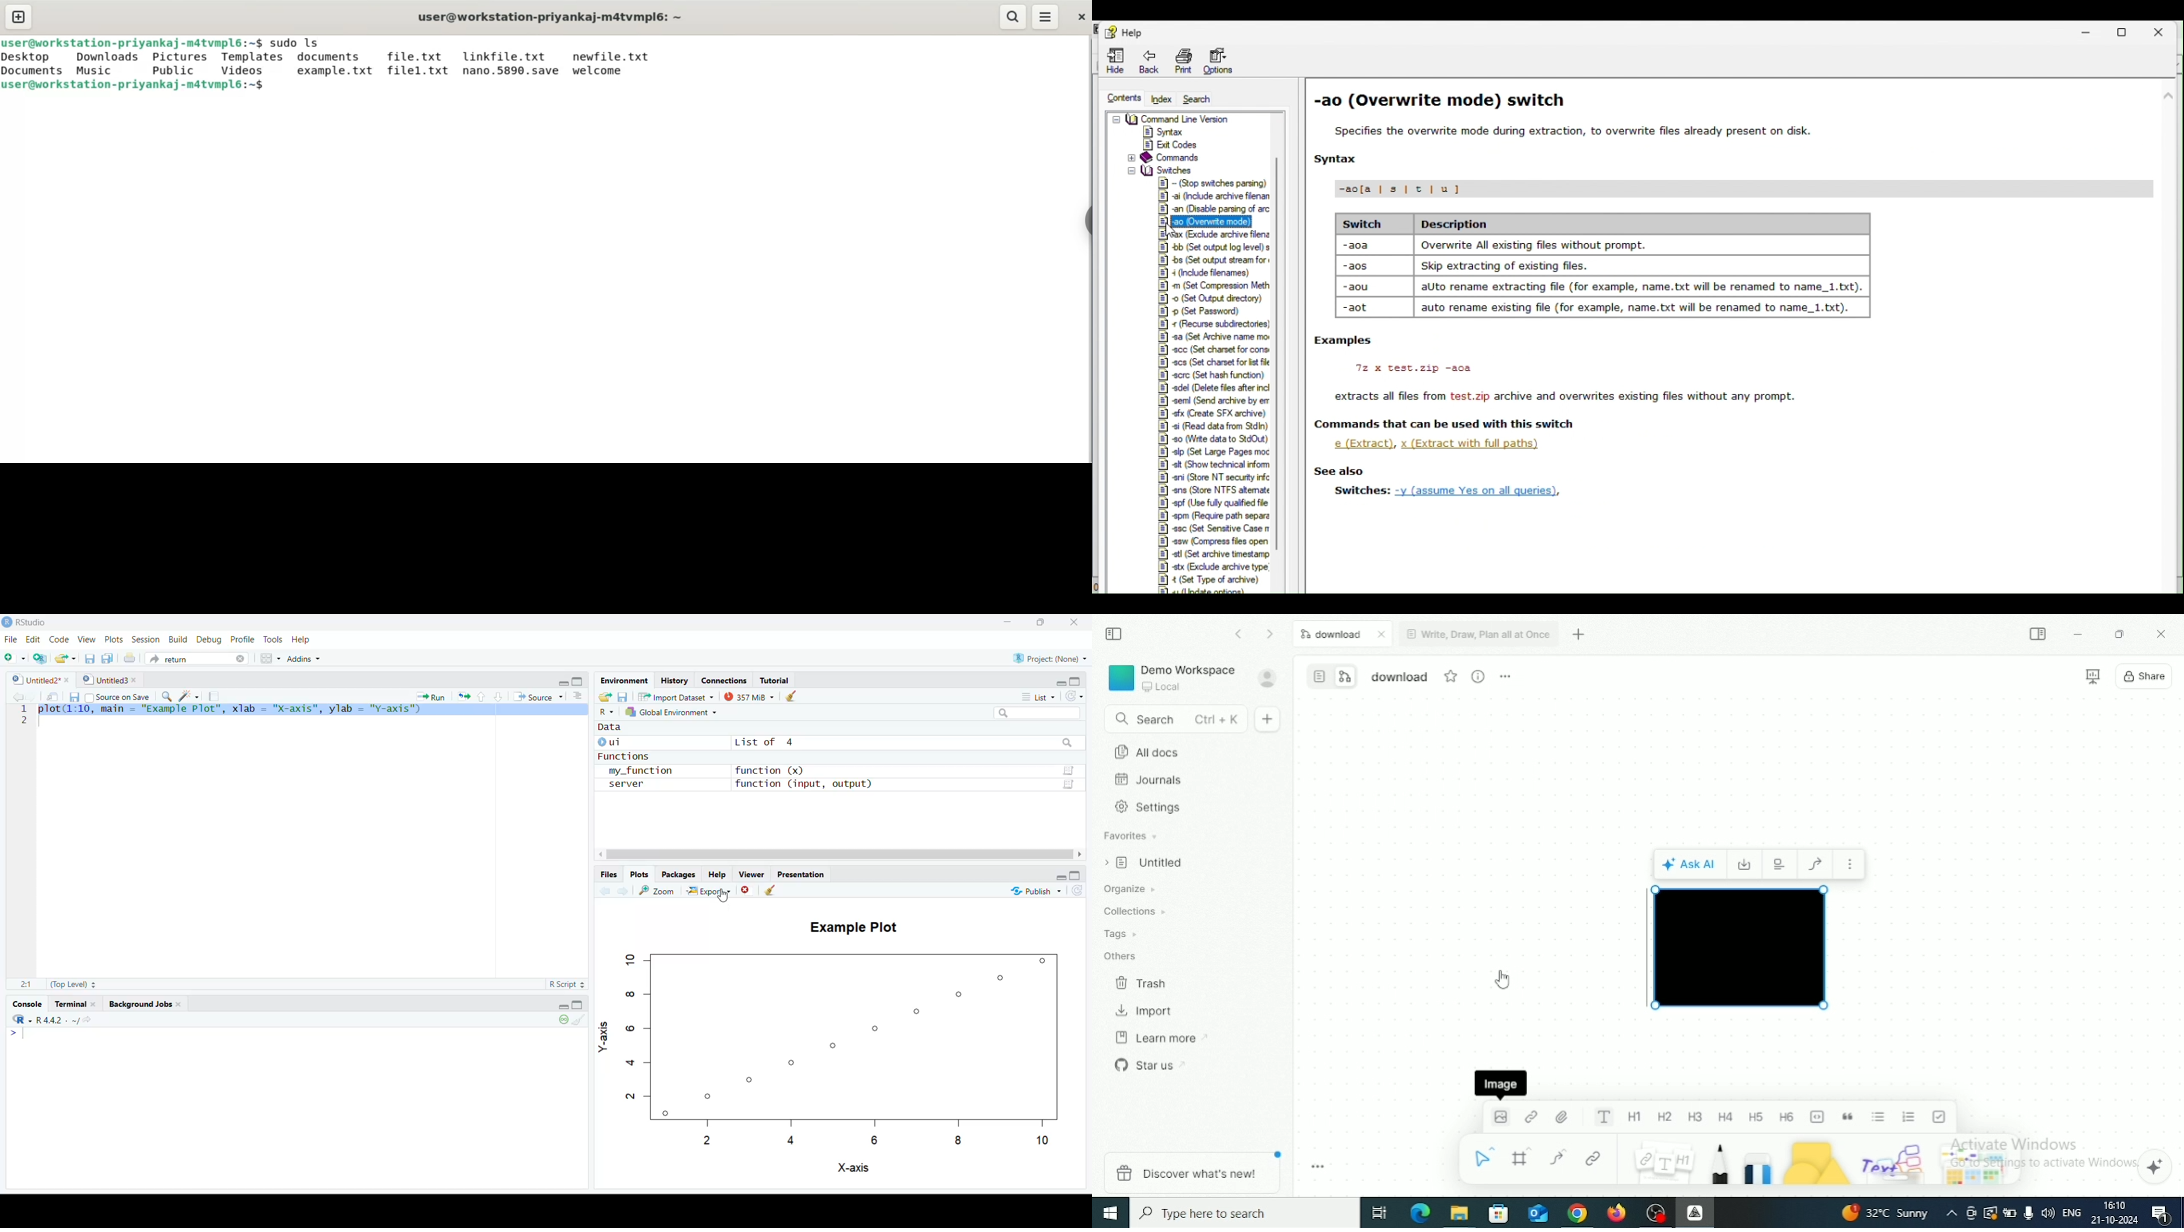 This screenshot has width=2184, height=1232. Describe the element at coordinates (1176, 144) in the screenshot. I see `Exit Codes` at that location.